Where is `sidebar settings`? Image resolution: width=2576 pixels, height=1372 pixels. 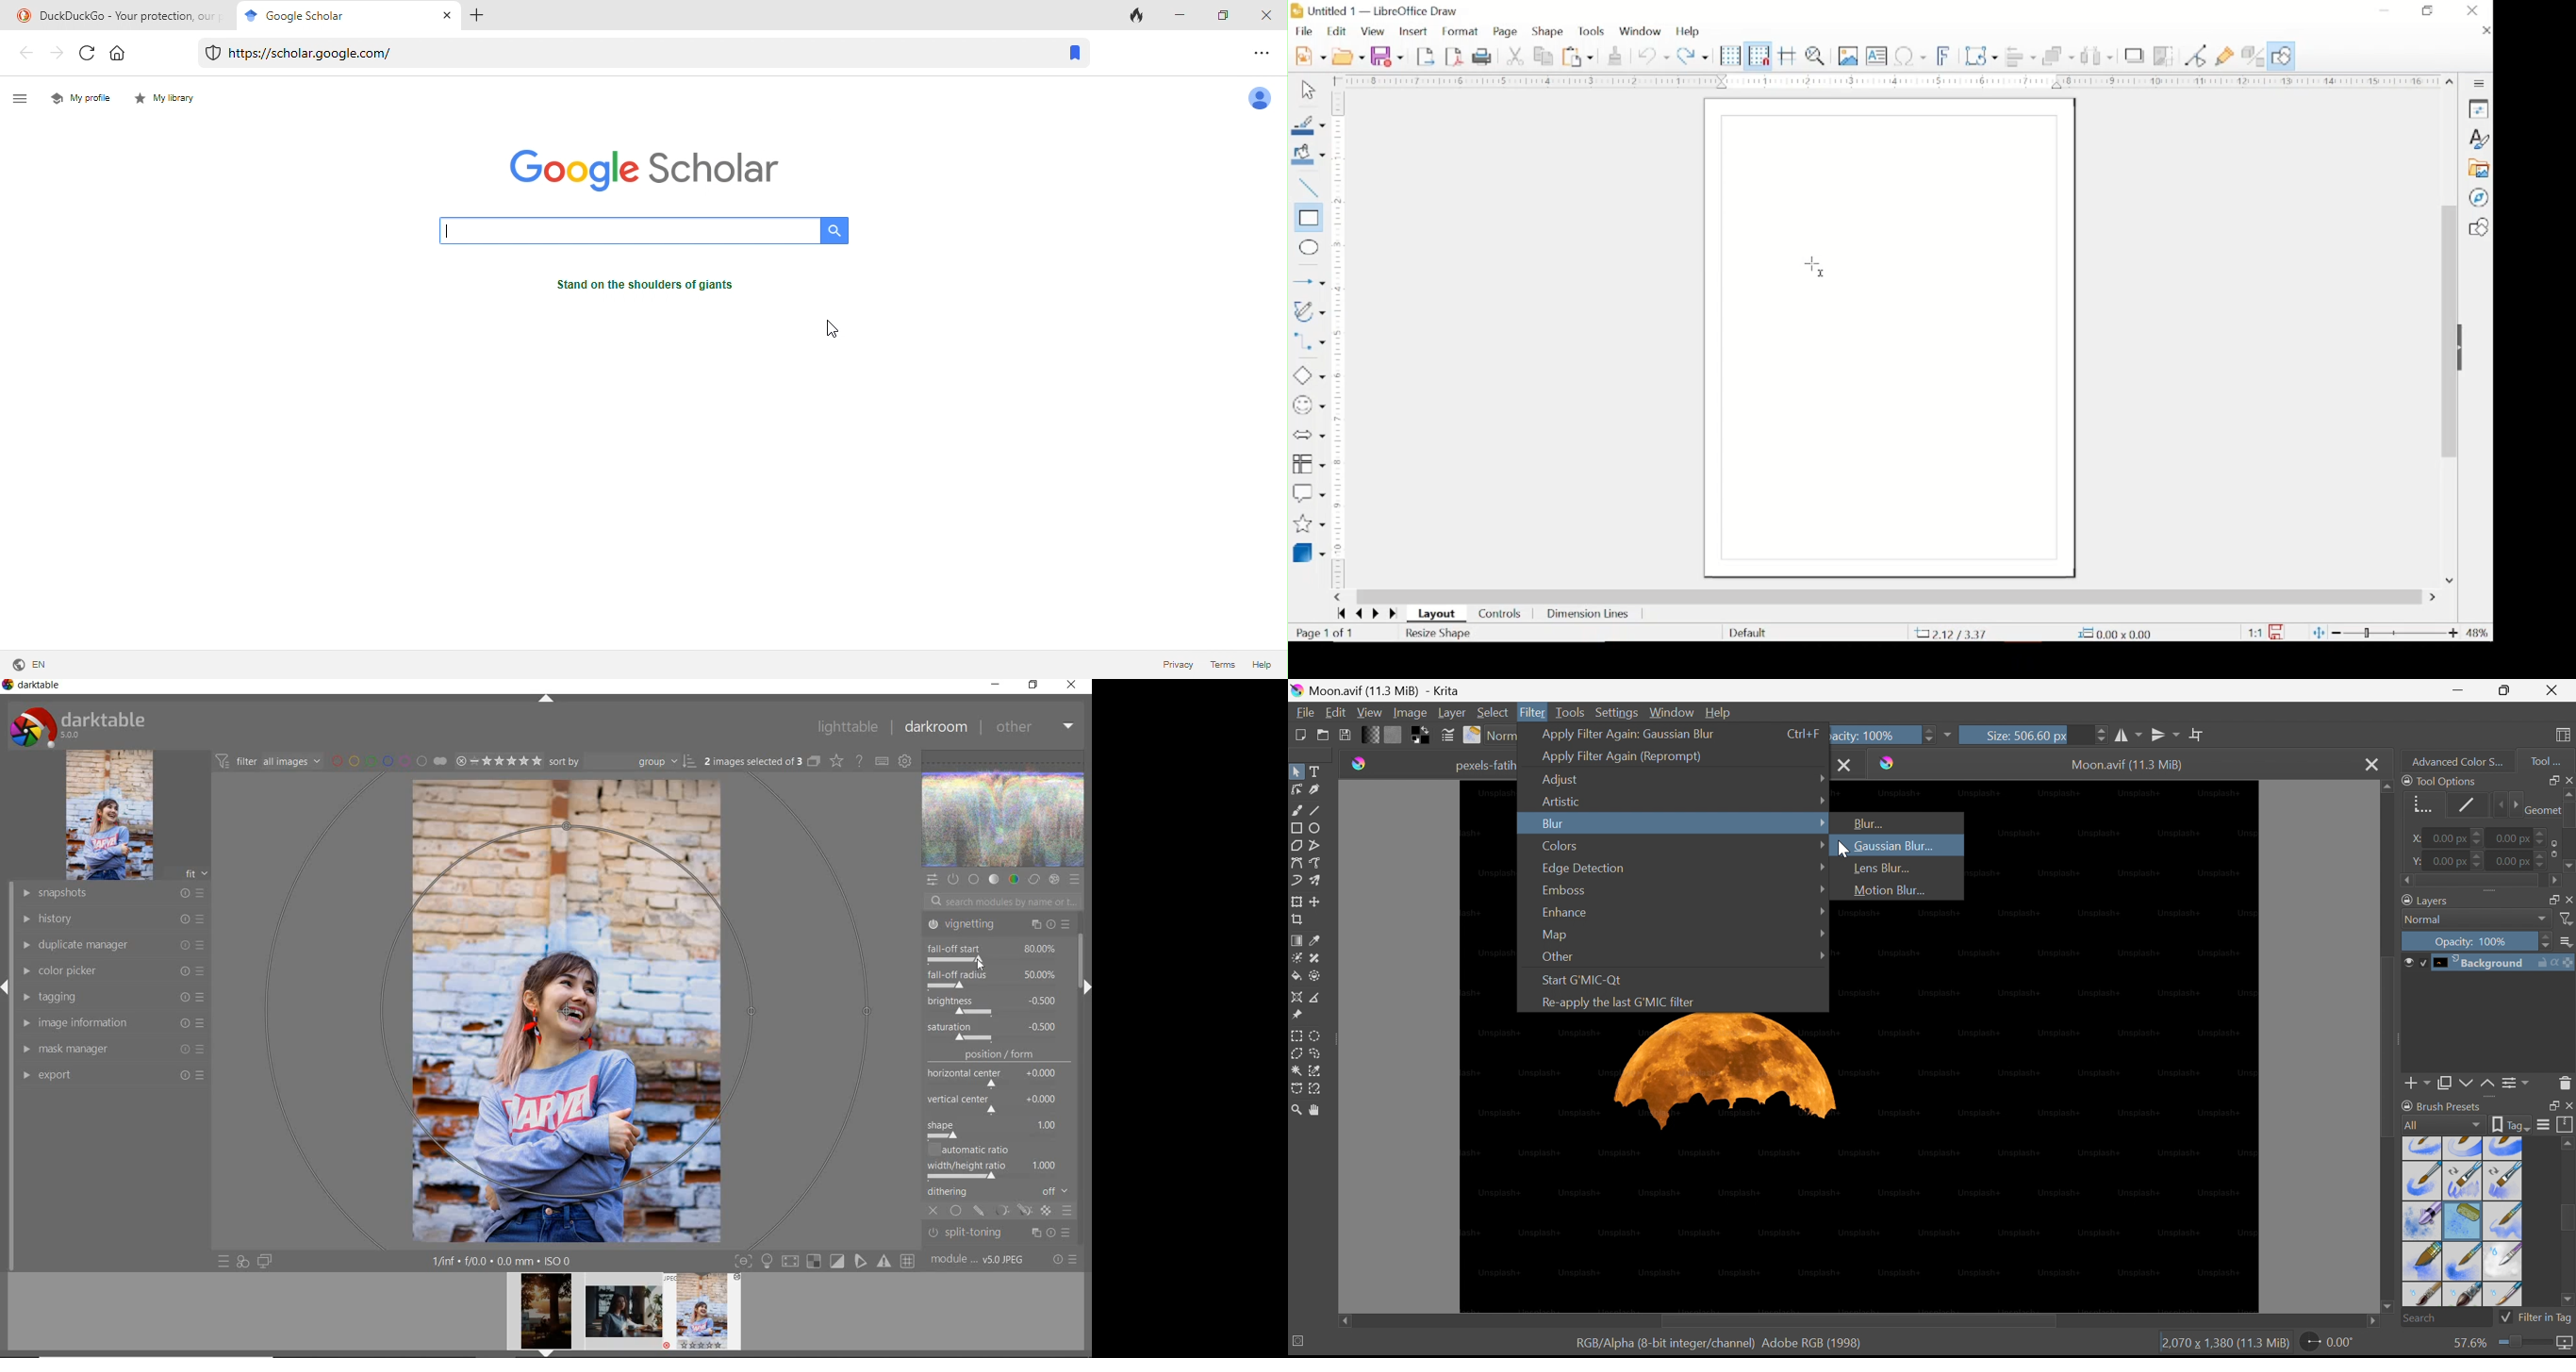
sidebar settings is located at coordinates (2479, 84).